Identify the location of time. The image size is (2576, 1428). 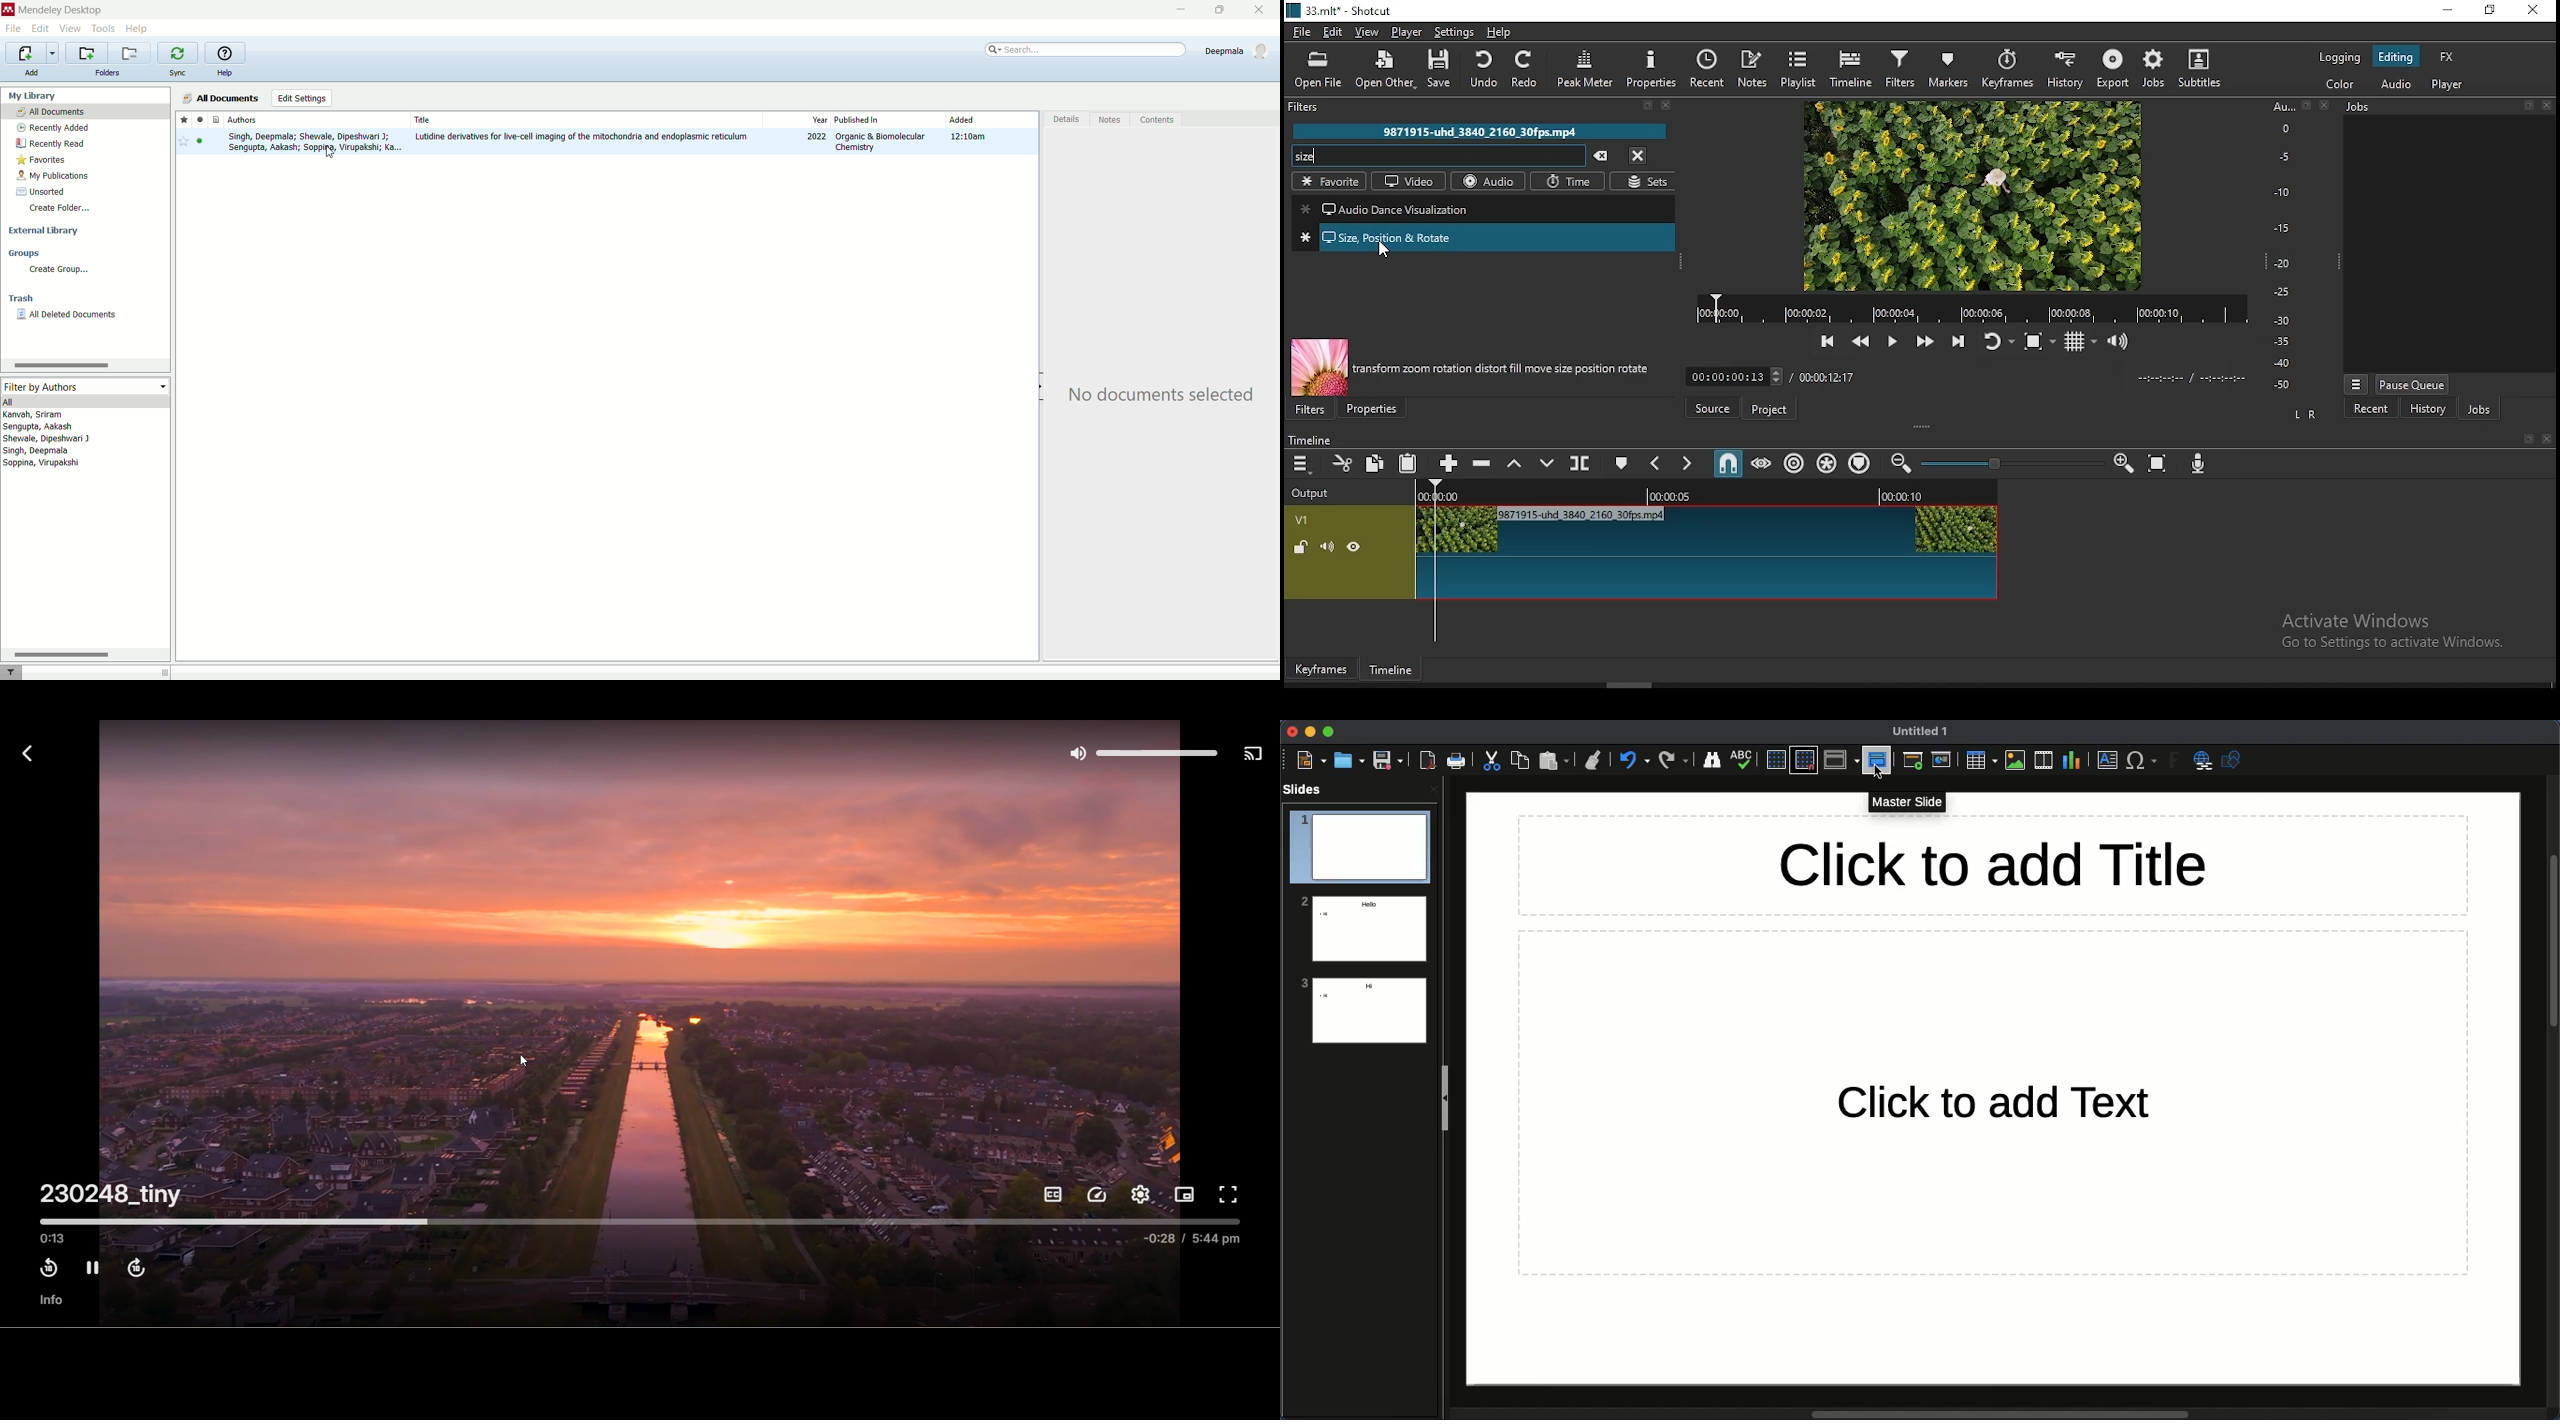
(1569, 181).